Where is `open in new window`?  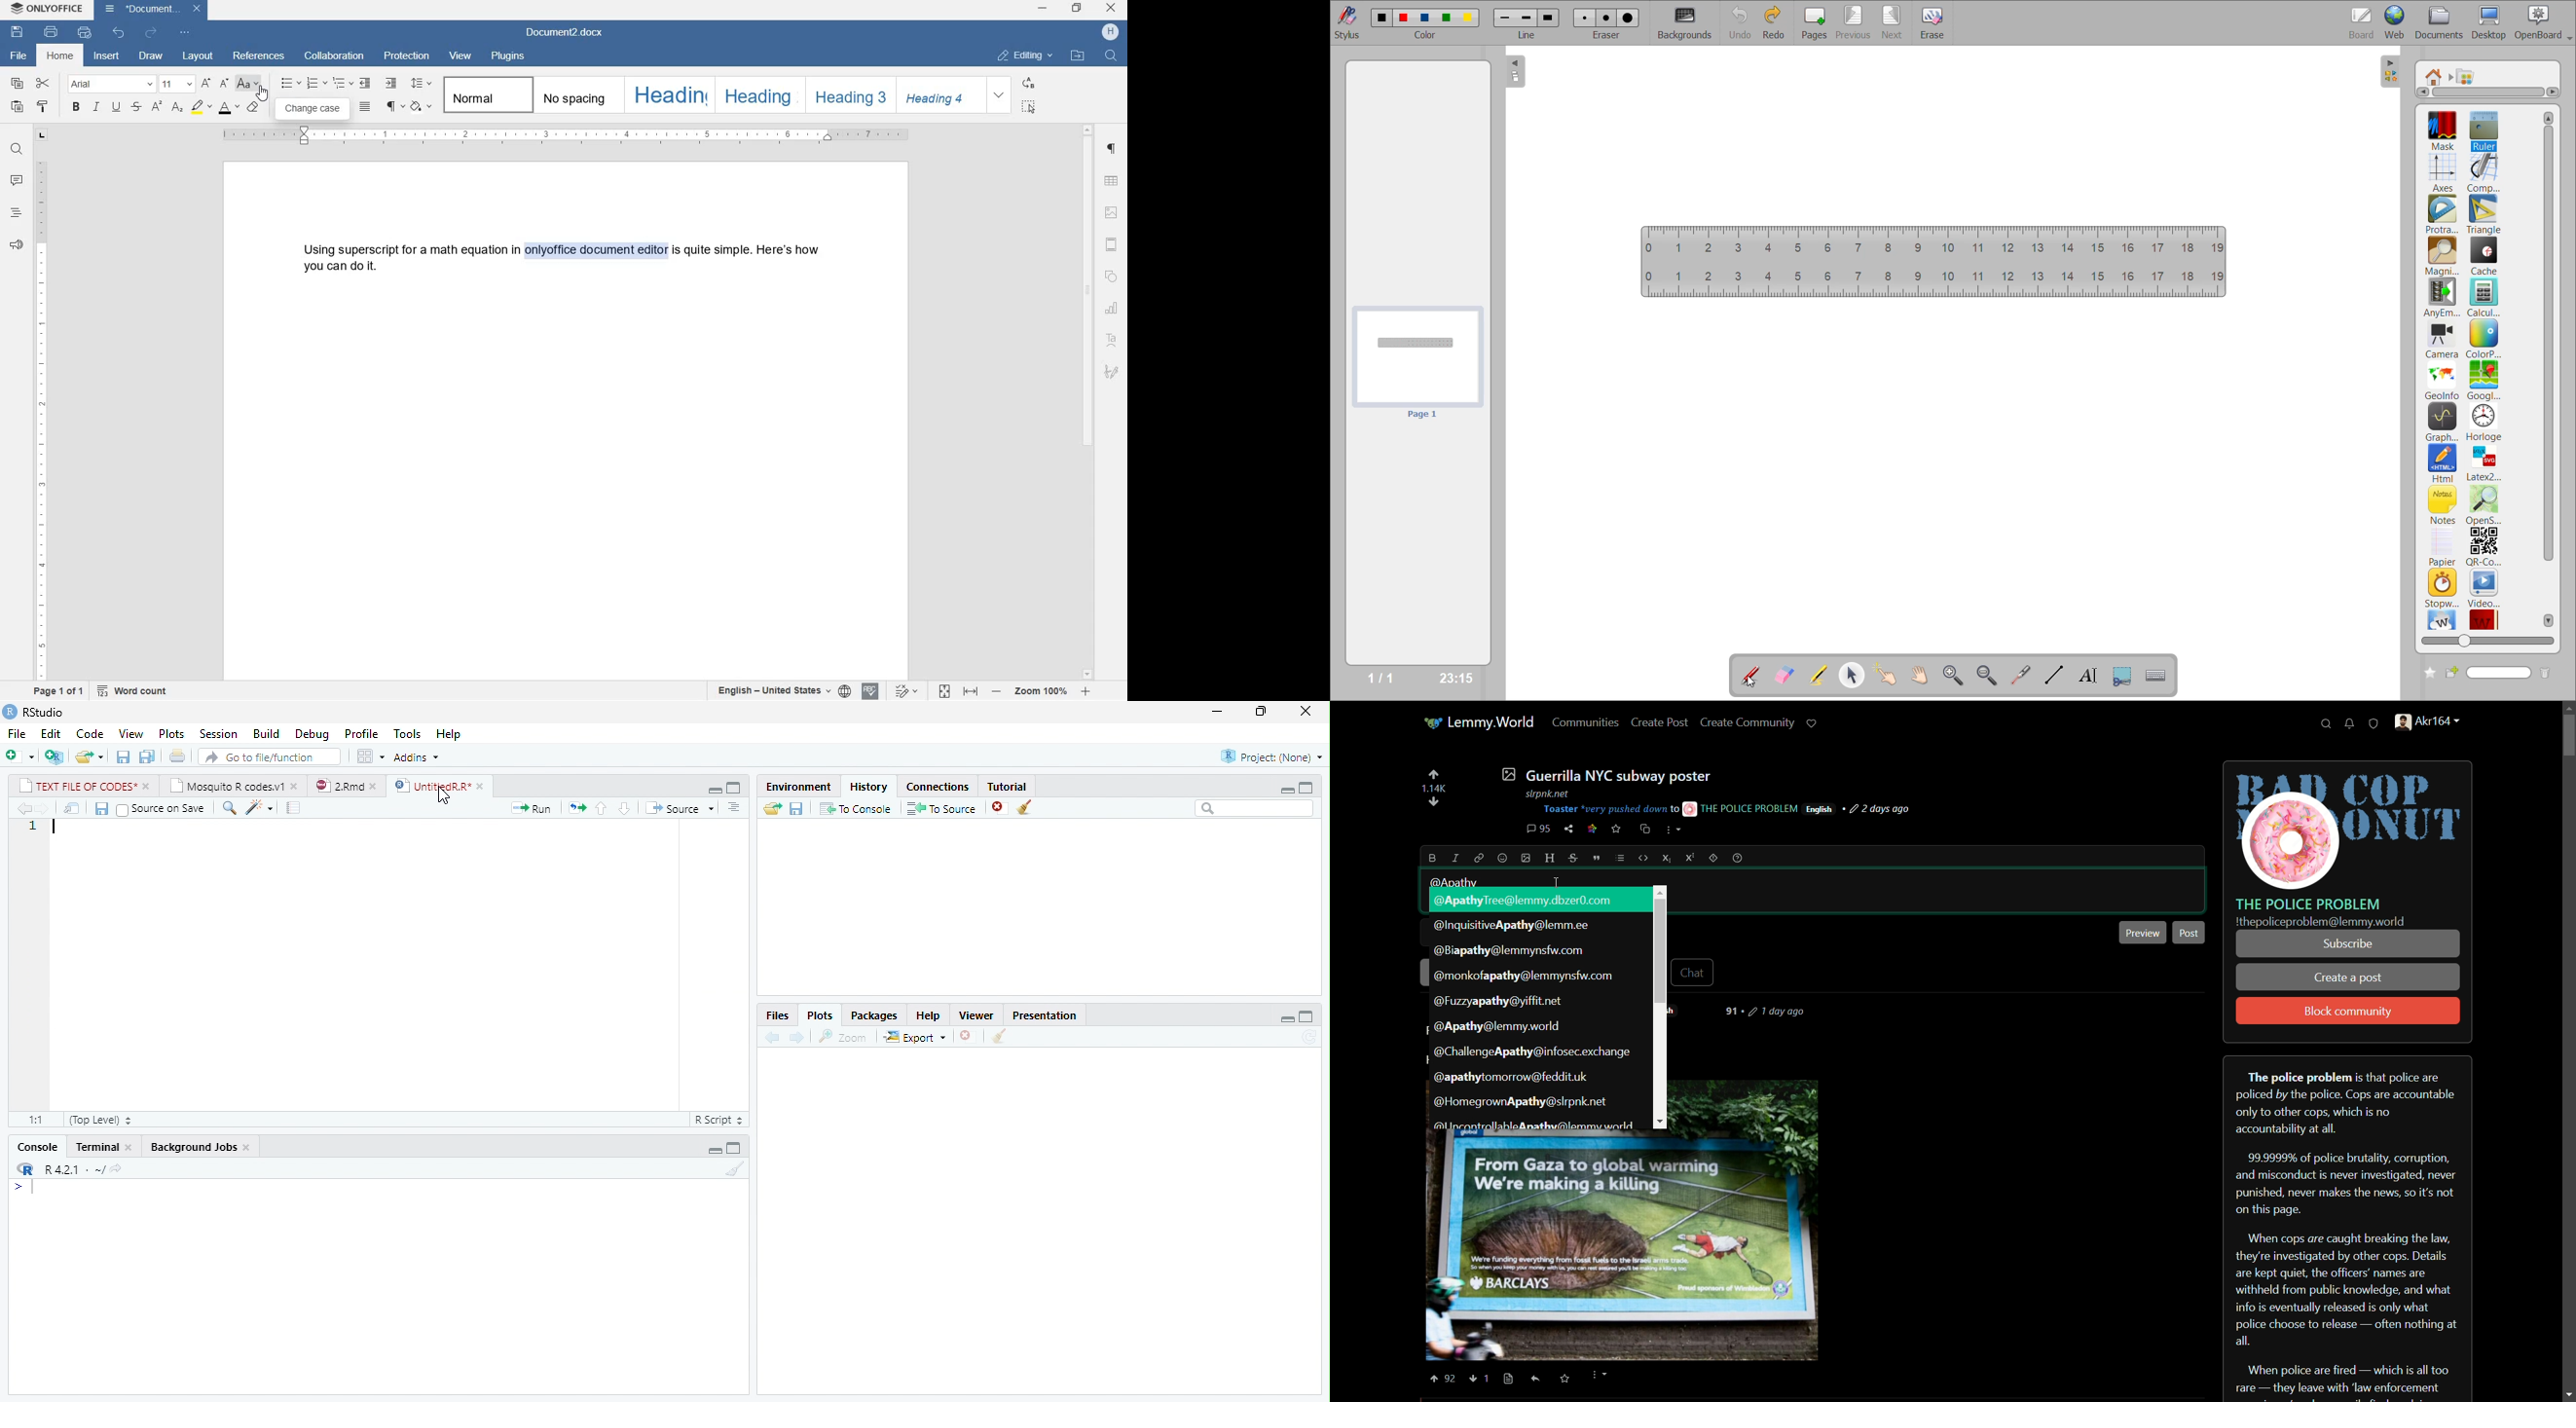
open in new window is located at coordinates (73, 809).